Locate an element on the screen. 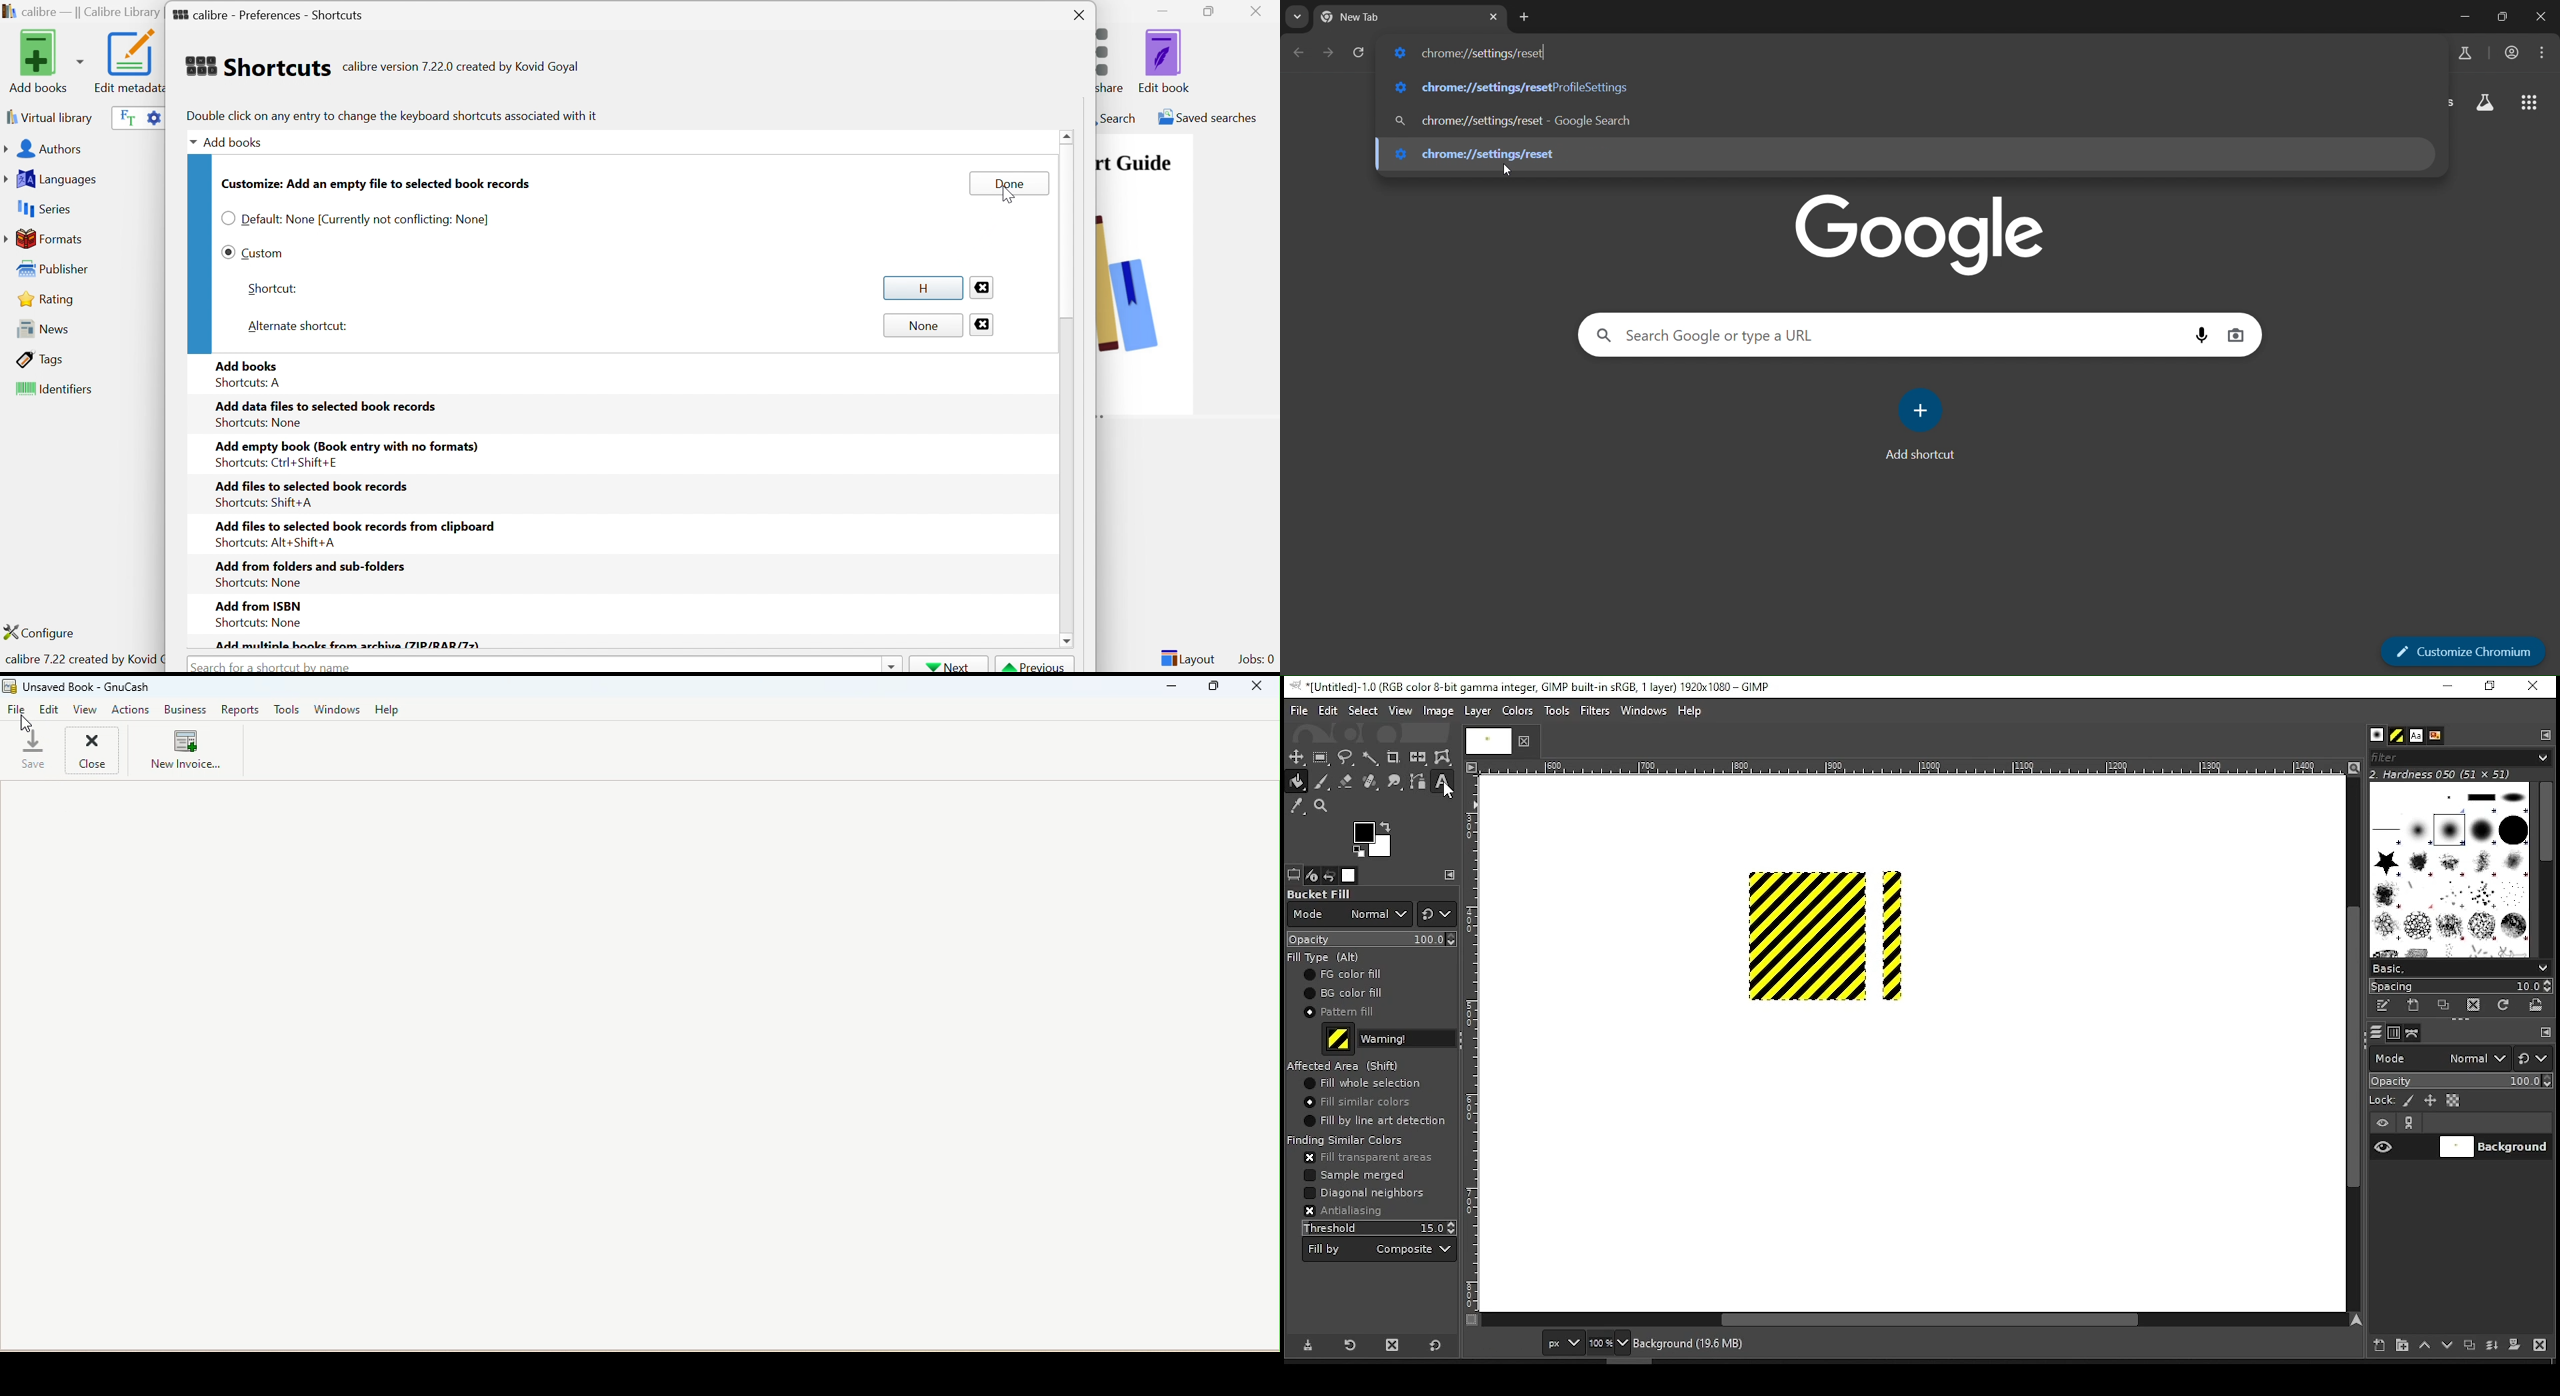  Close is located at coordinates (95, 753).